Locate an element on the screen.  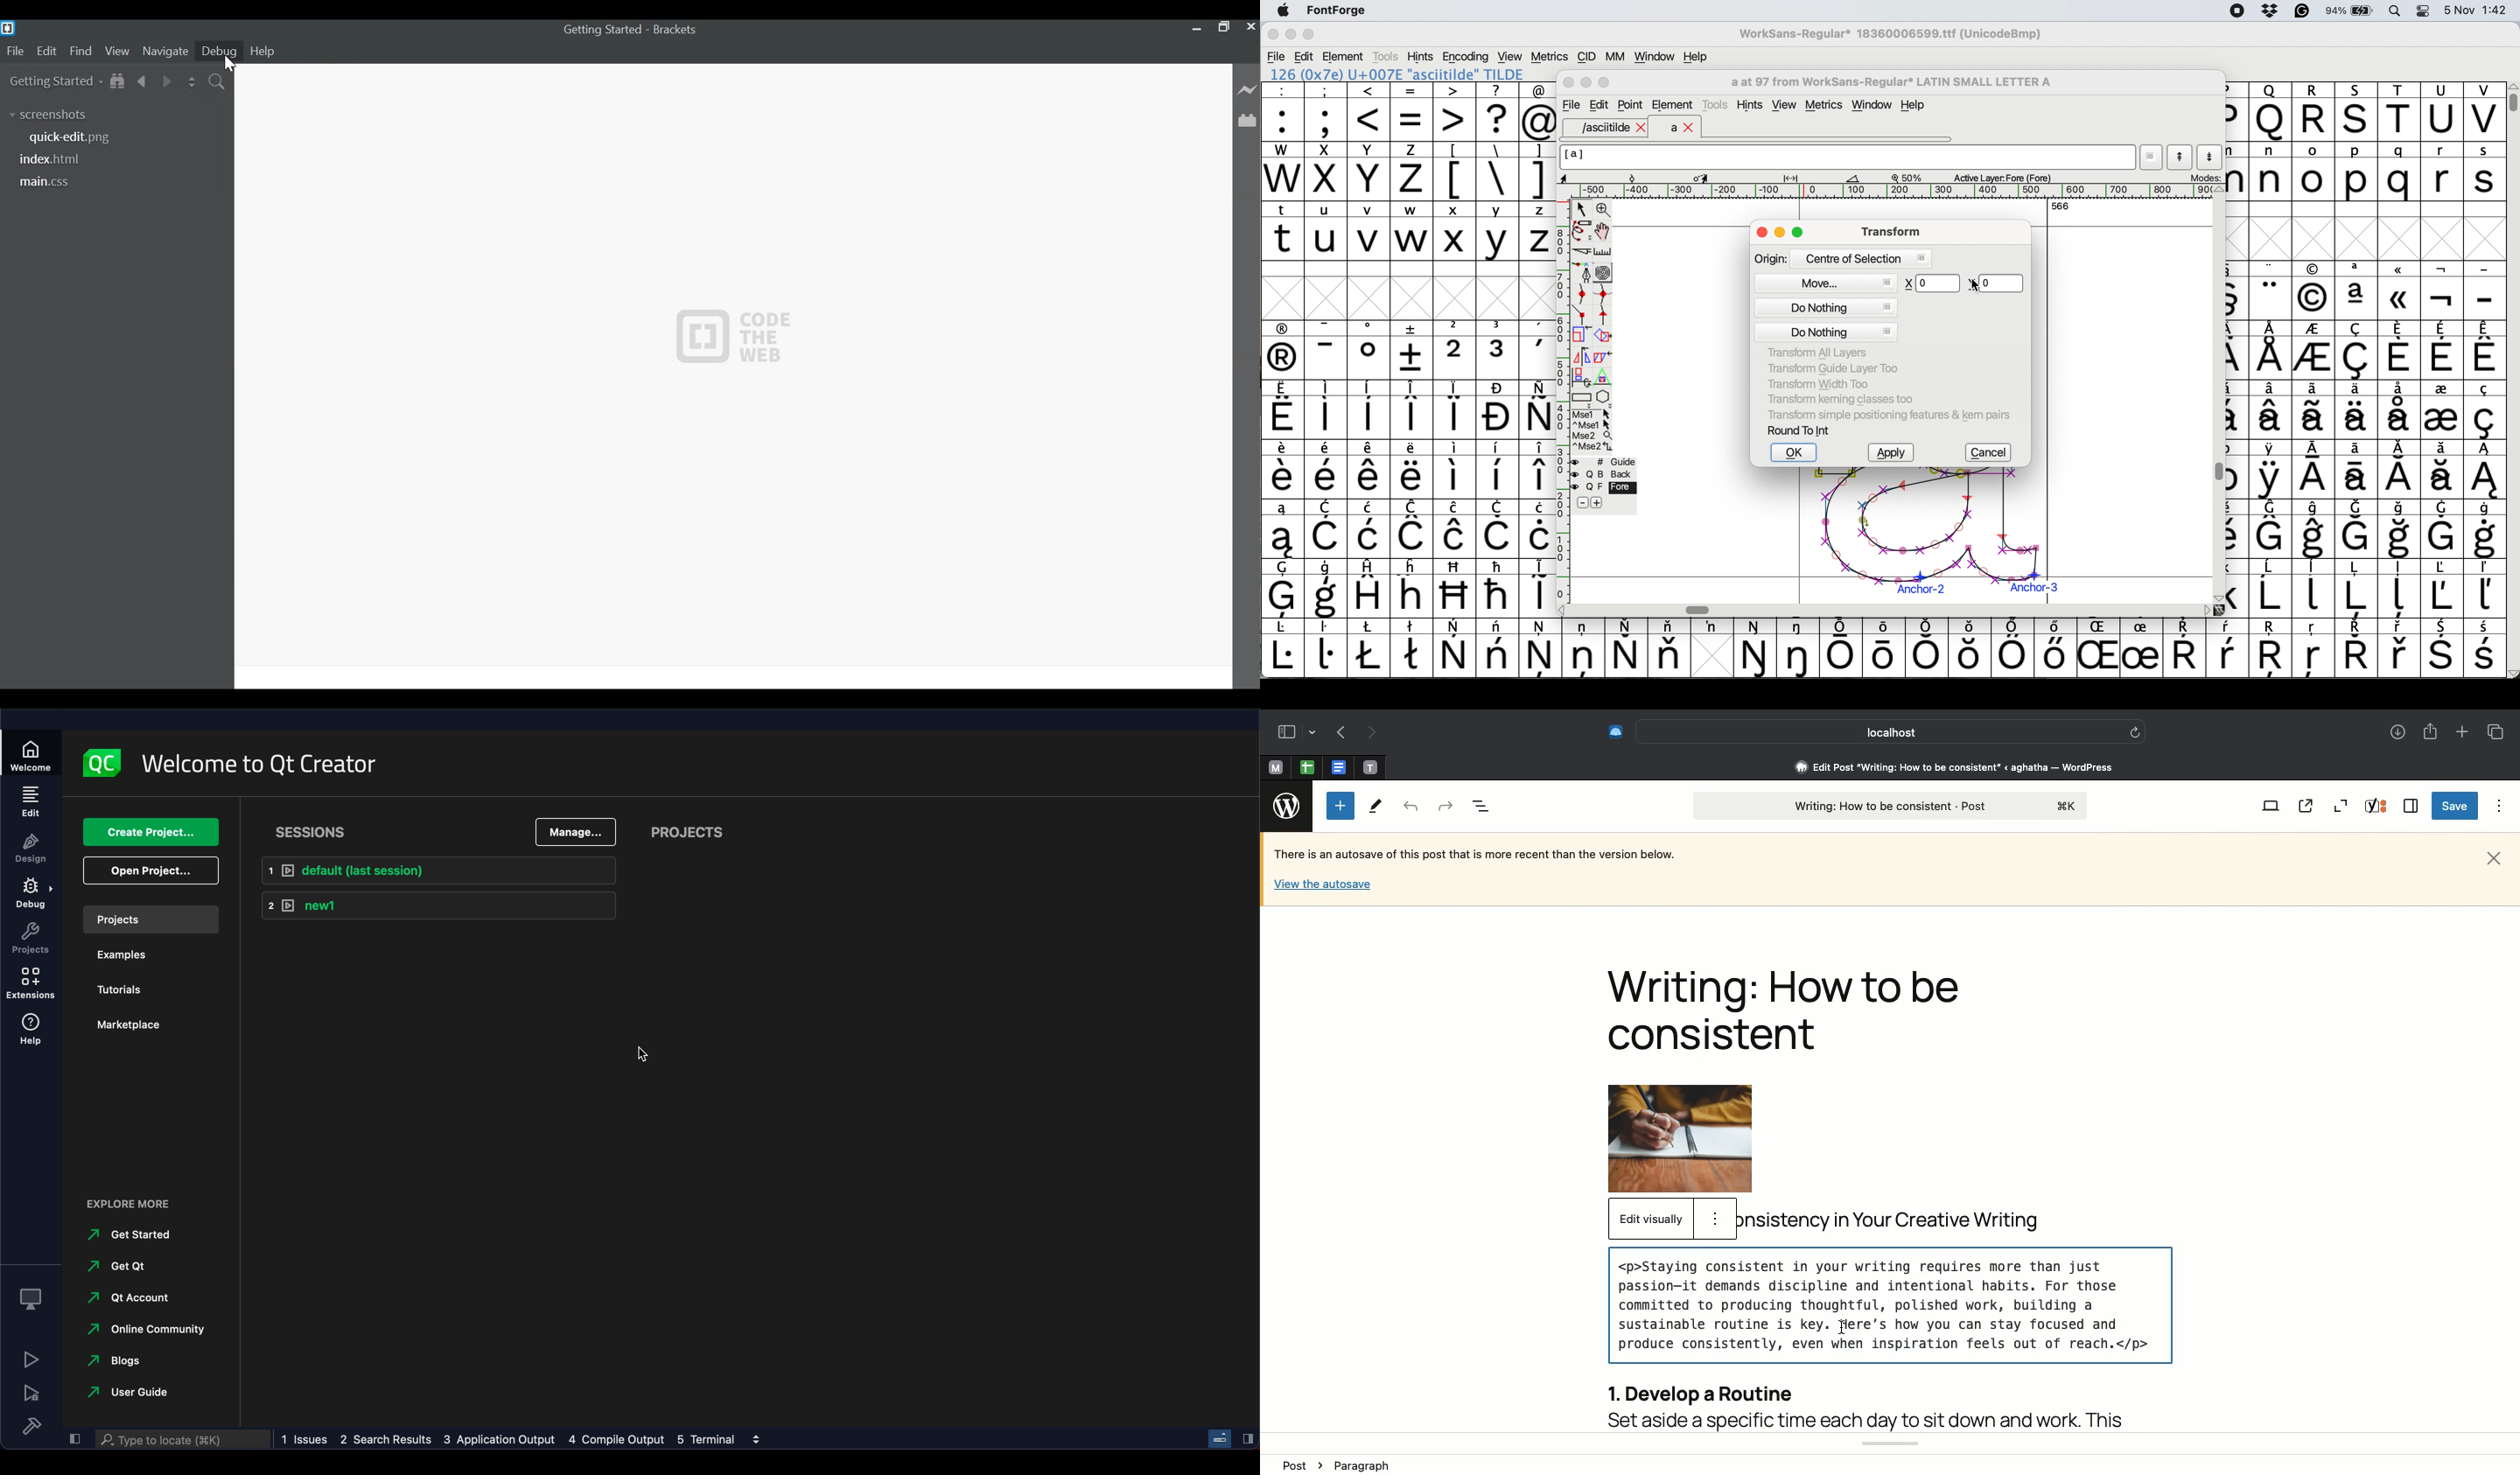
Wordpress logo is located at coordinates (1283, 806).